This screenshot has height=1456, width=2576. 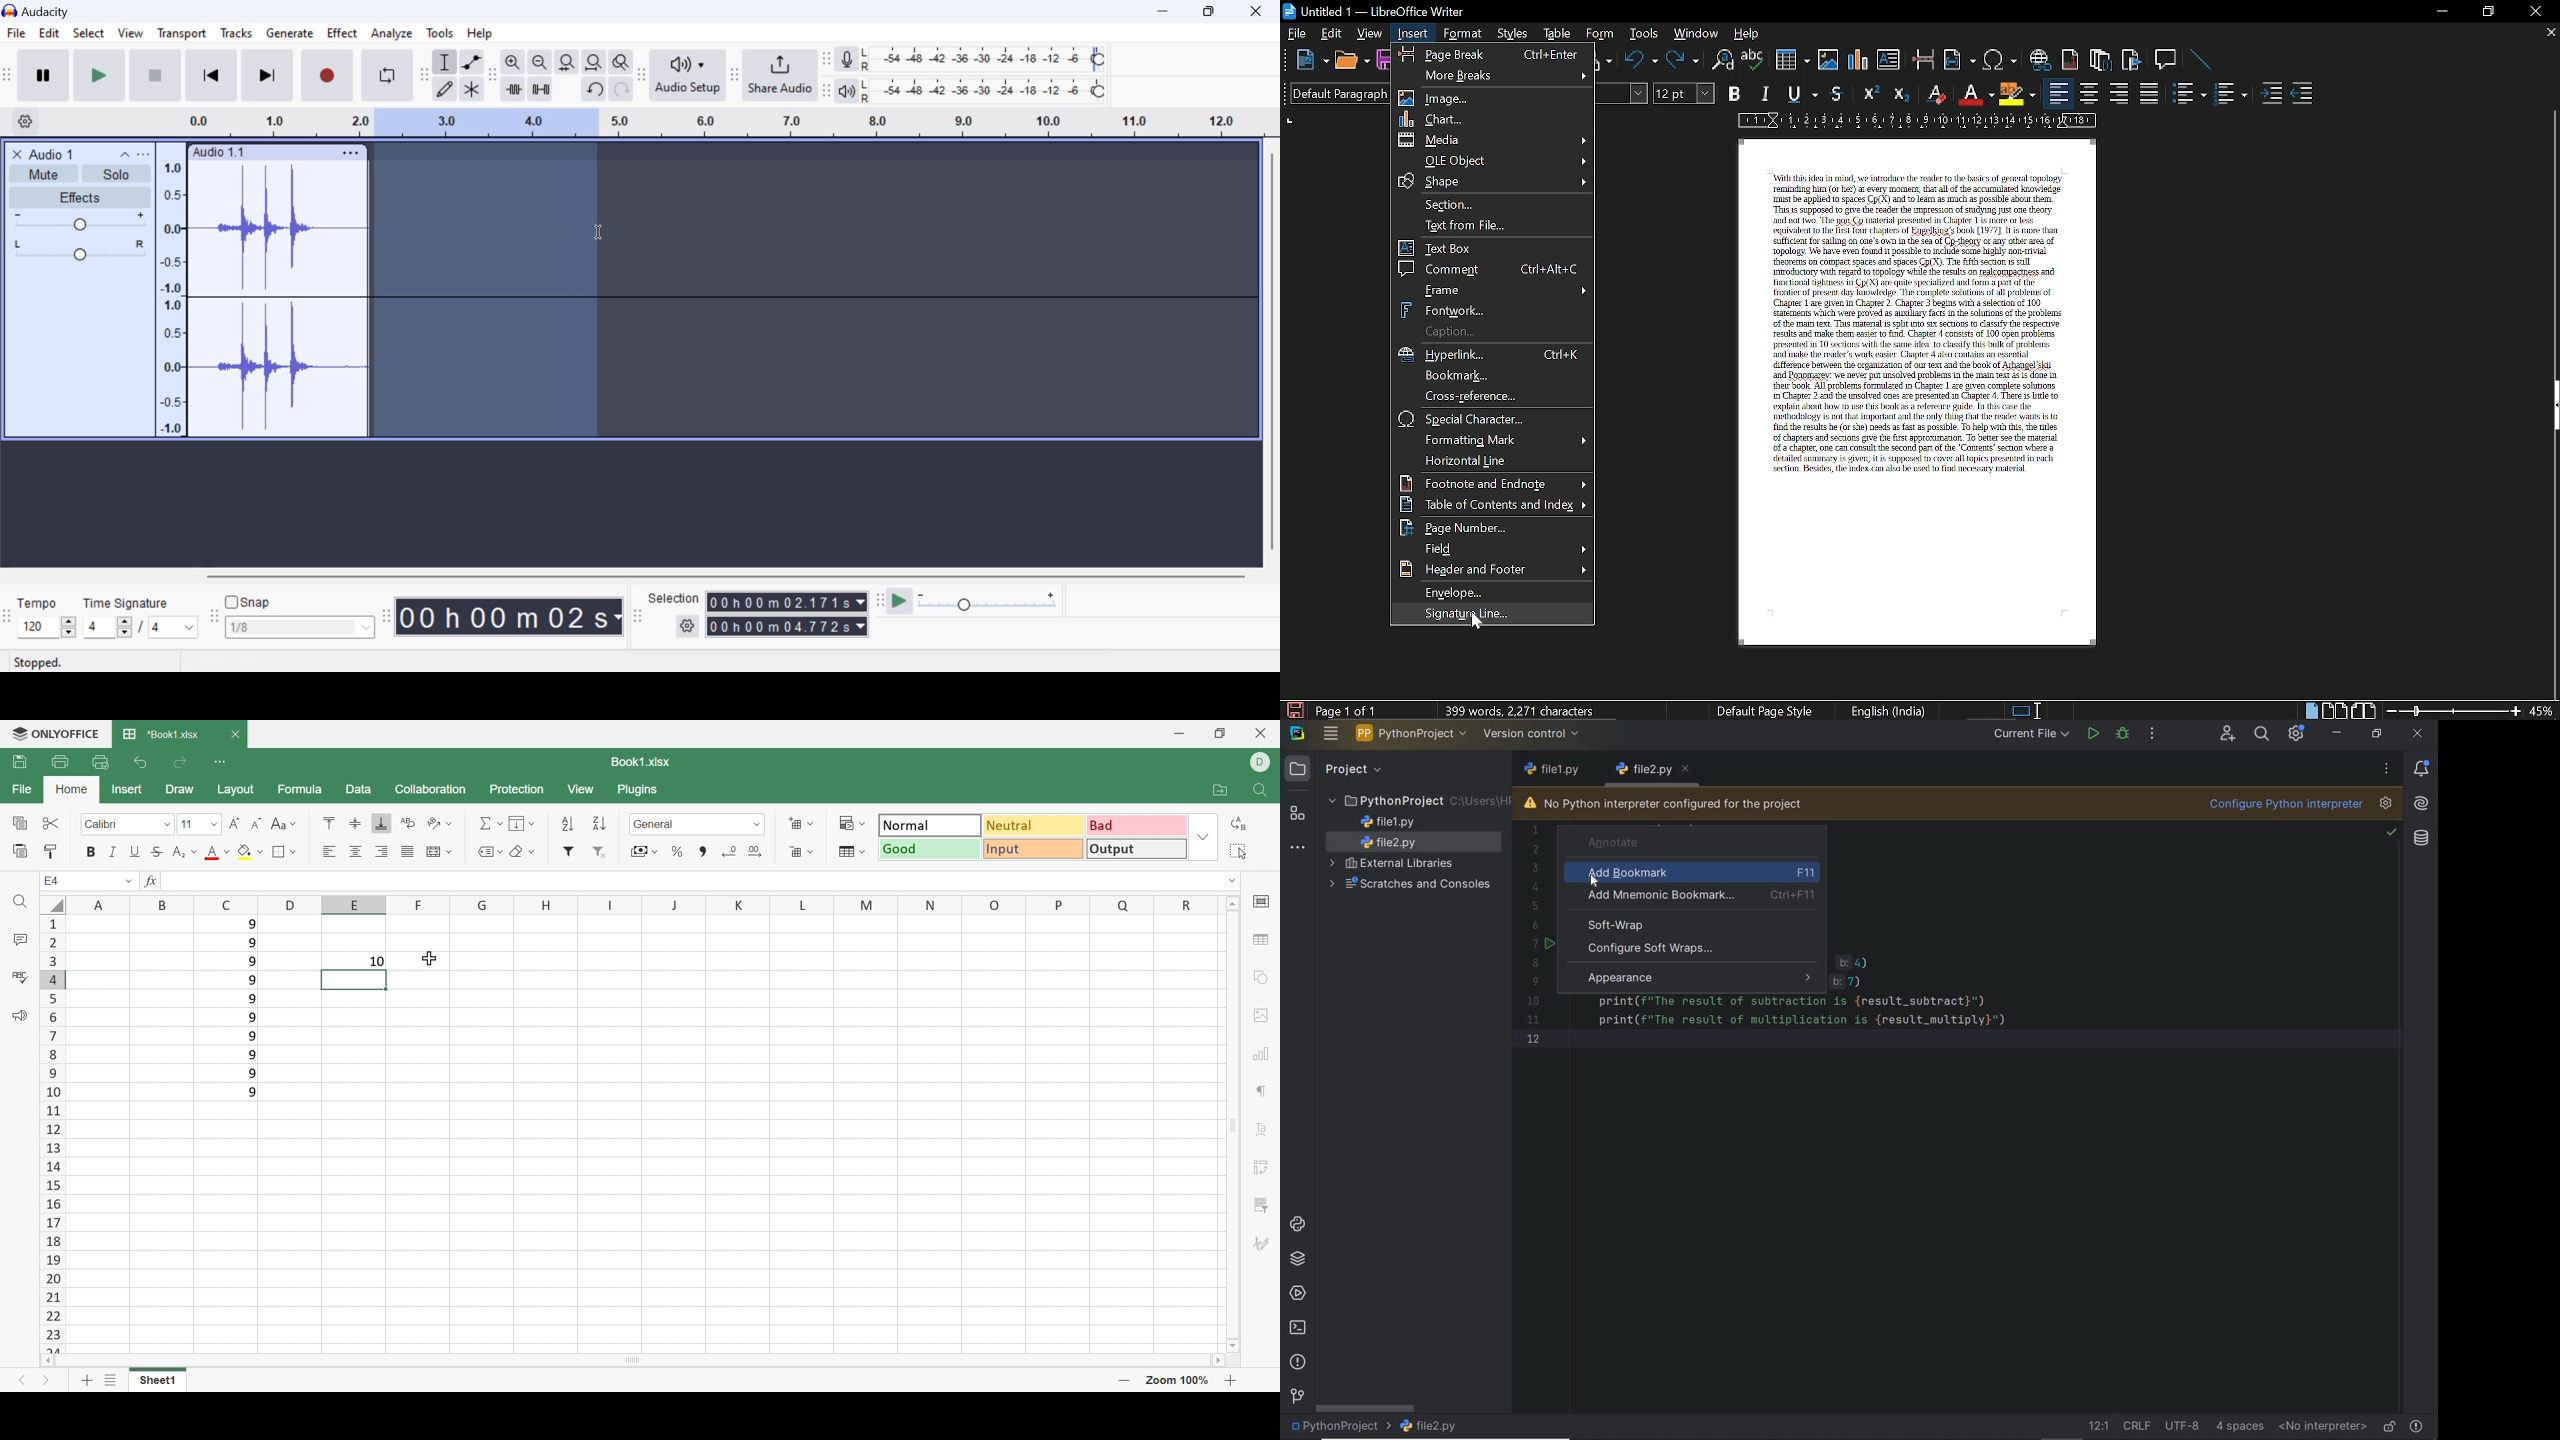 What do you see at coordinates (1690, 767) in the screenshot?
I see `close` at bounding box center [1690, 767].